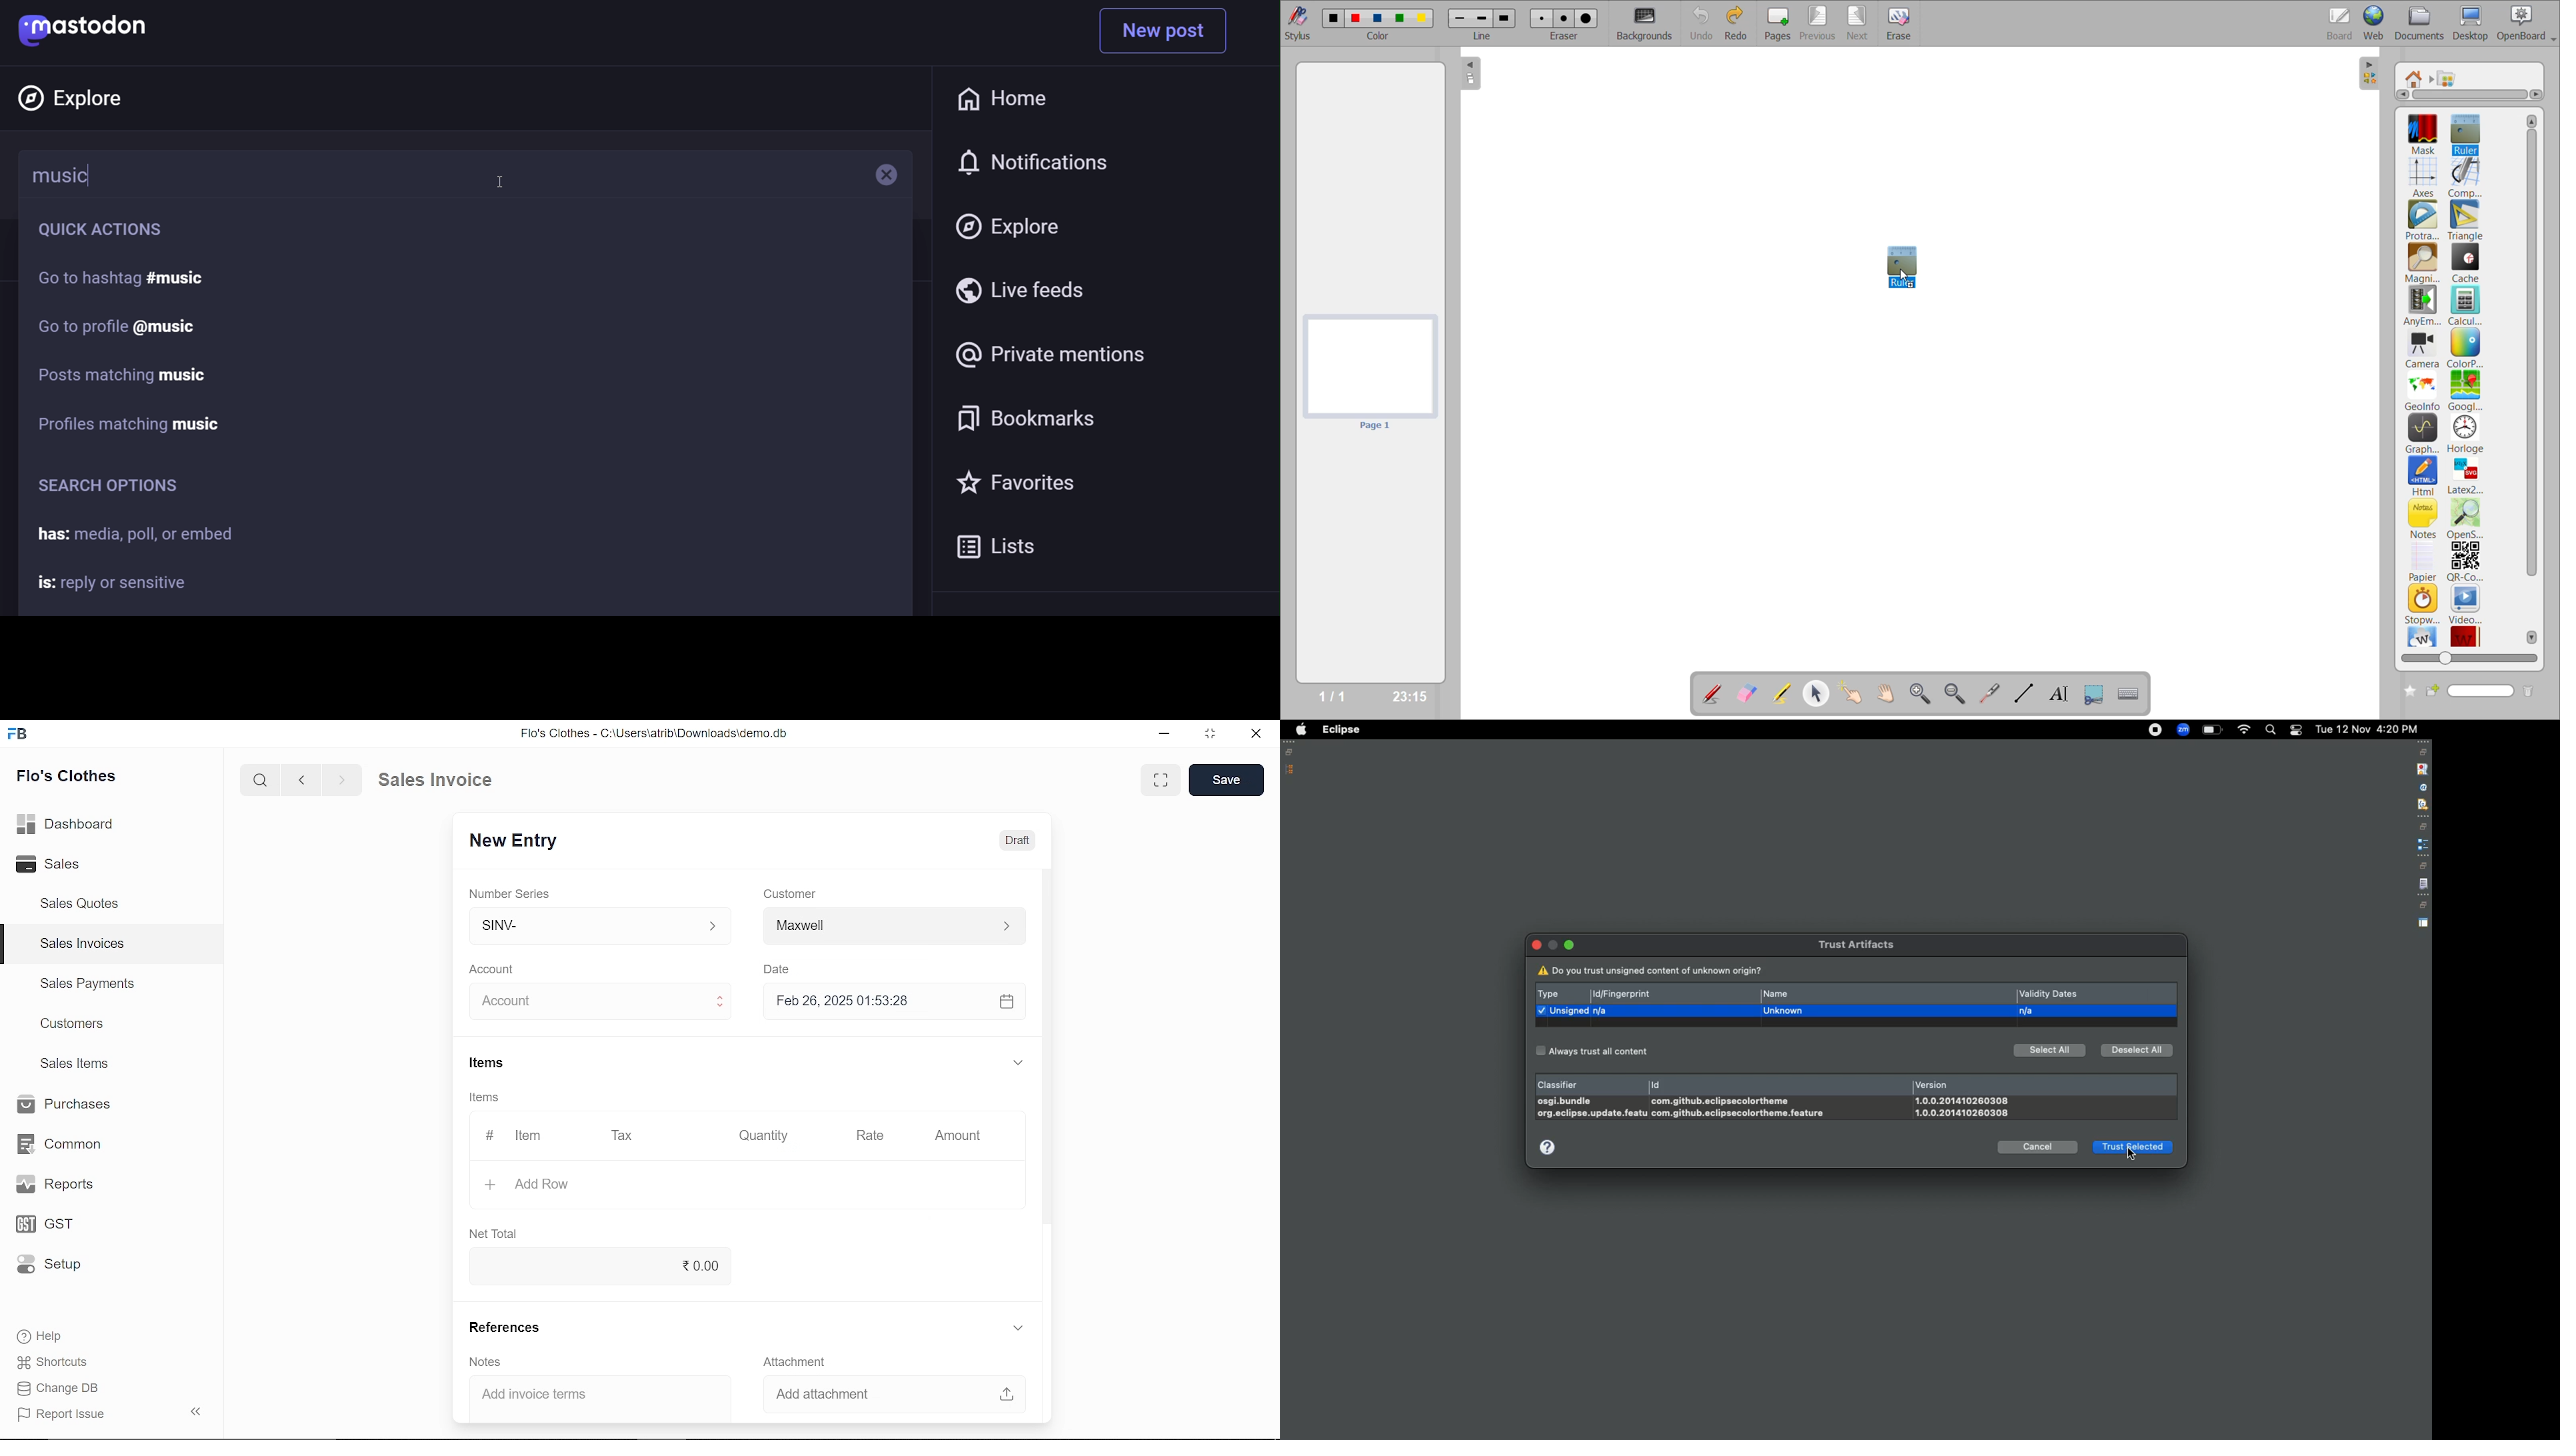 This screenshot has height=1456, width=2576. I want to click on Sales Quotes, so click(82, 905).